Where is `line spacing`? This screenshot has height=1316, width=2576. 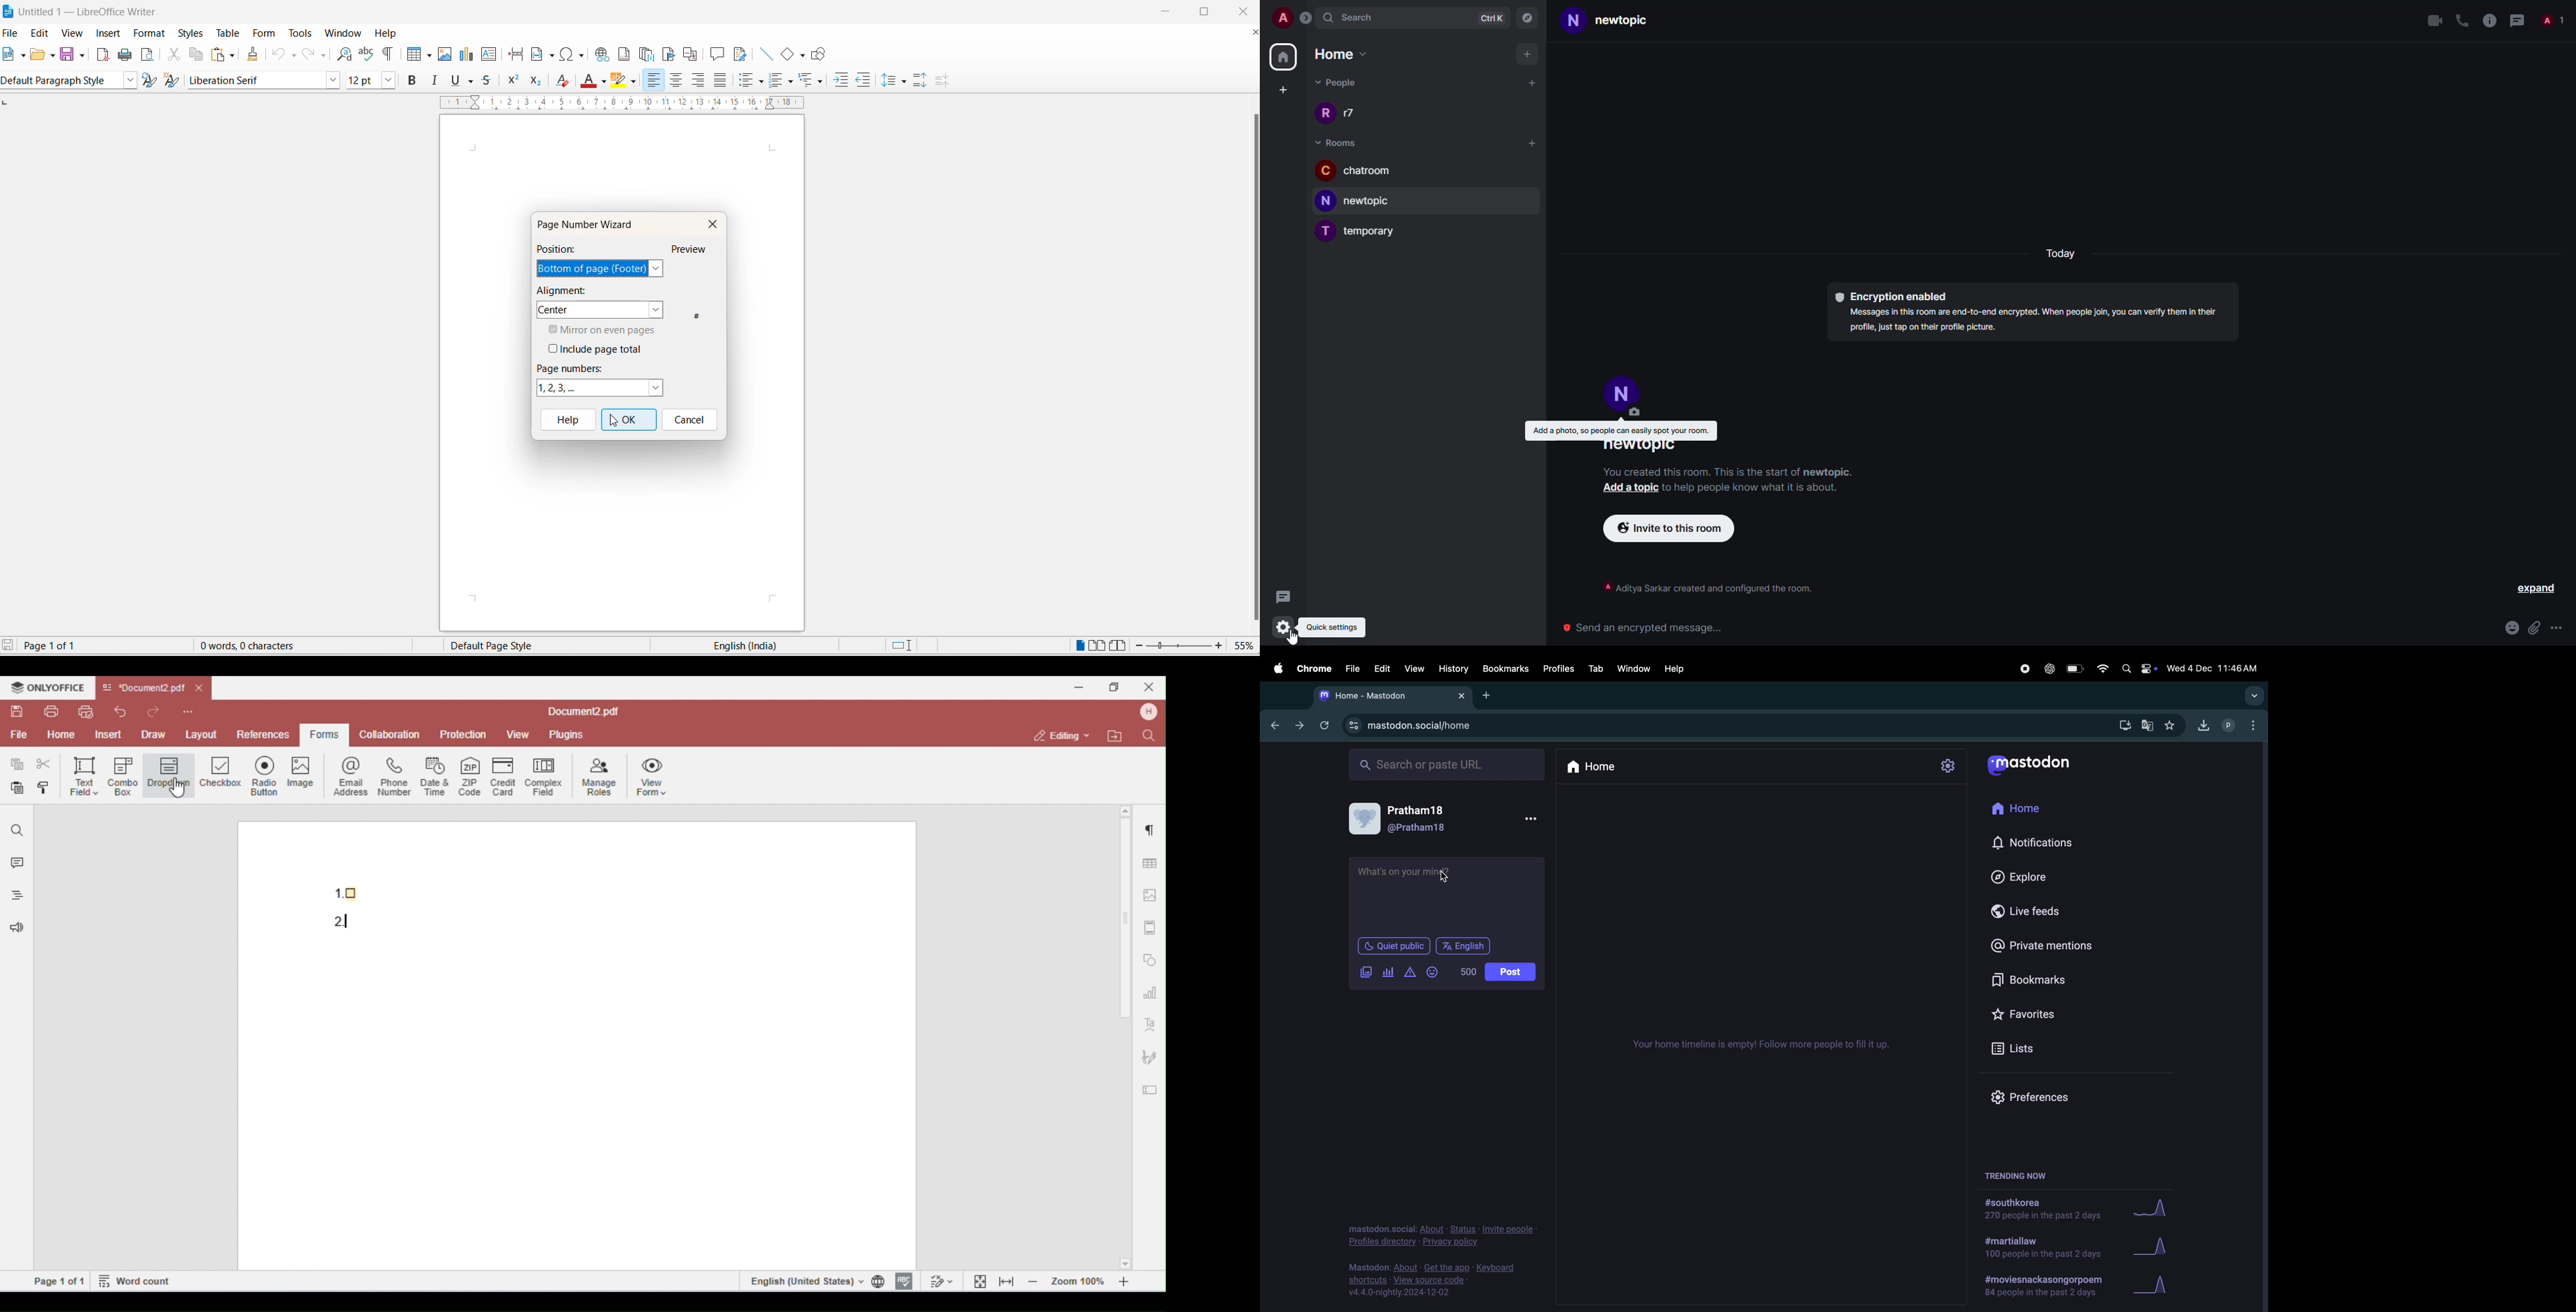
line spacing is located at coordinates (890, 81).